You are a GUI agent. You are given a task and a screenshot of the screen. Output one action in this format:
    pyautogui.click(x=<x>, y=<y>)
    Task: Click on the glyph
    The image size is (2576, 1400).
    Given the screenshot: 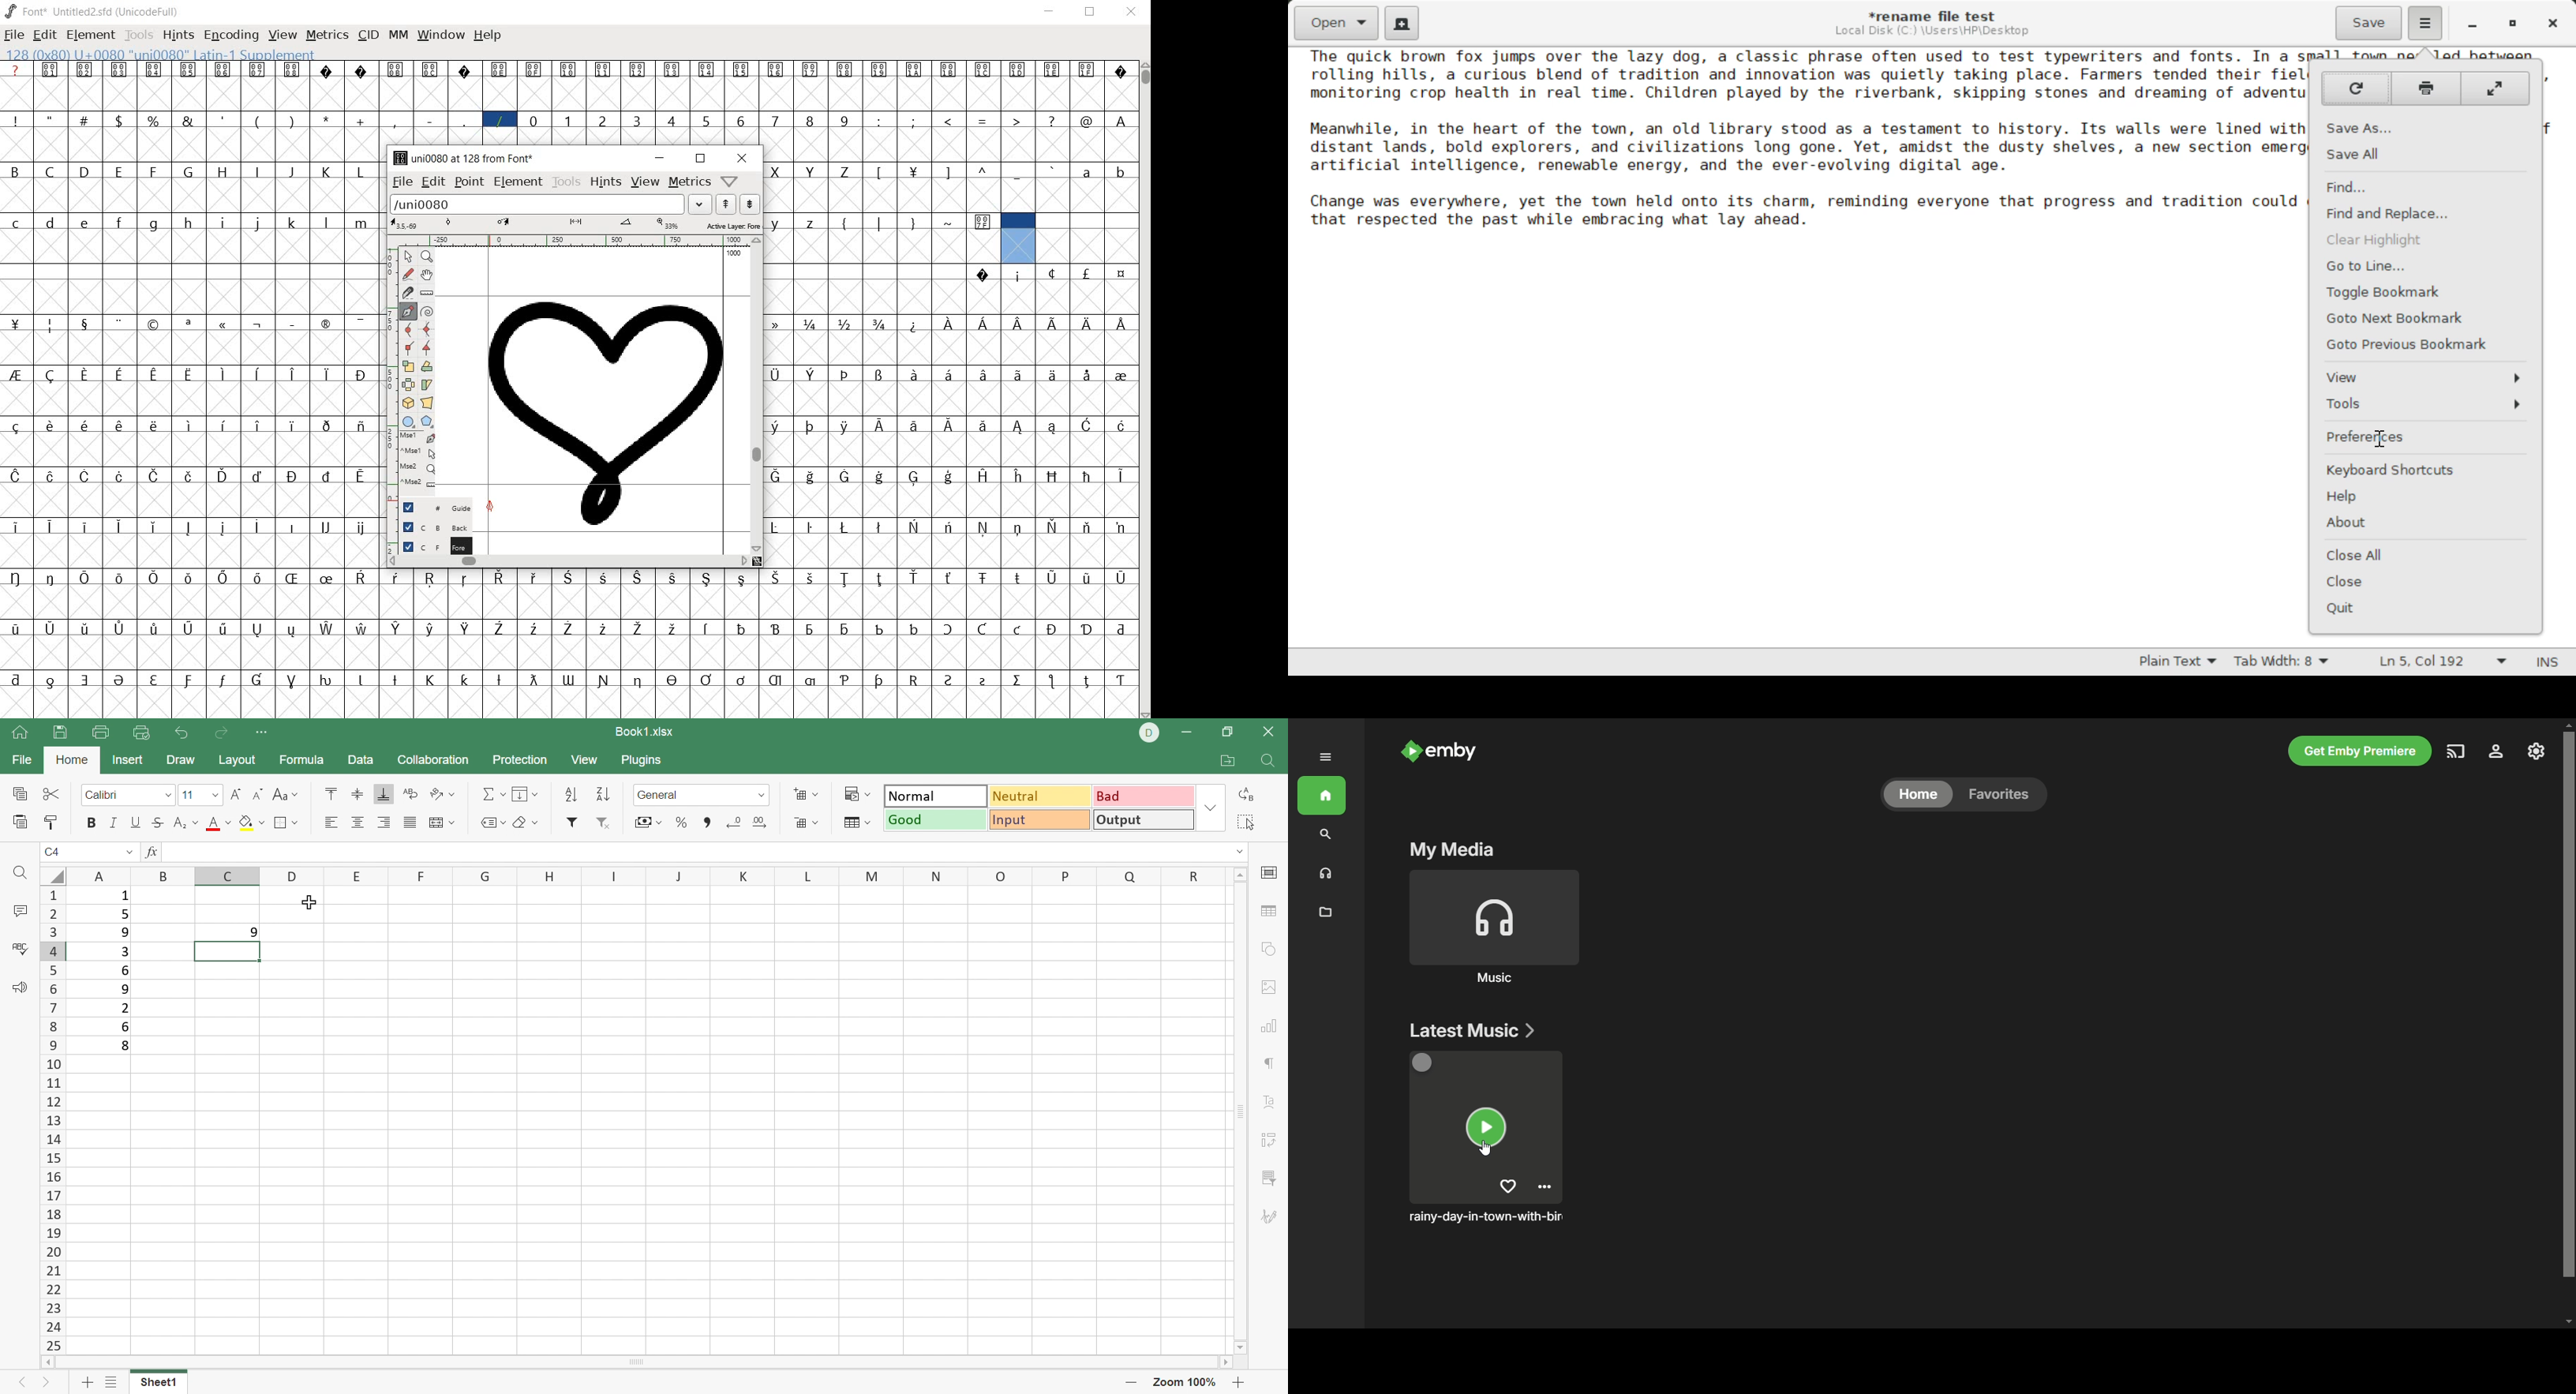 What is the action you would take?
    pyautogui.click(x=810, y=70)
    